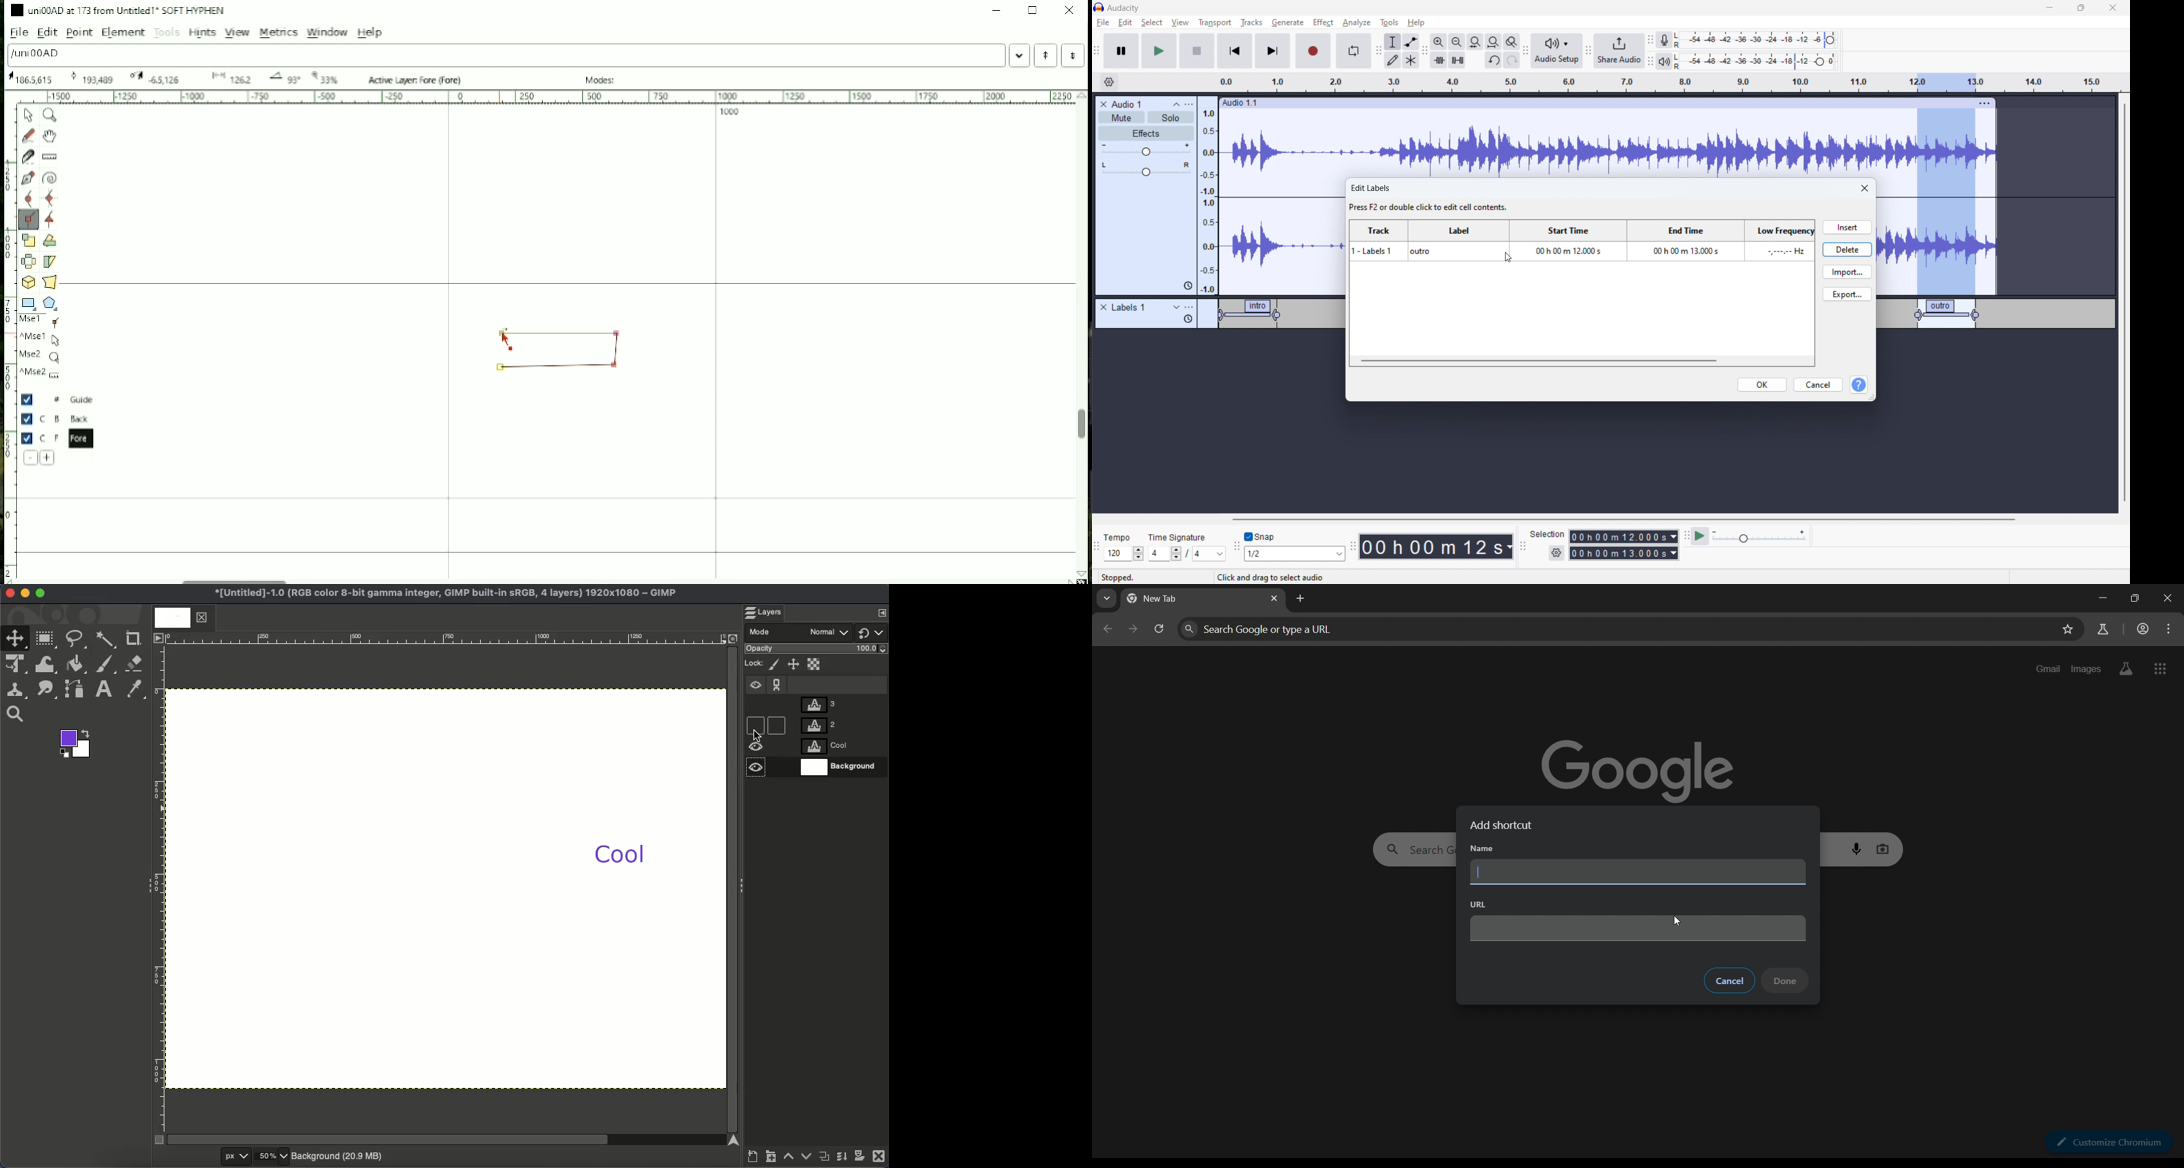 This screenshot has width=2184, height=1176. What do you see at coordinates (757, 747) in the screenshot?
I see `Visible` at bounding box center [757, 747].